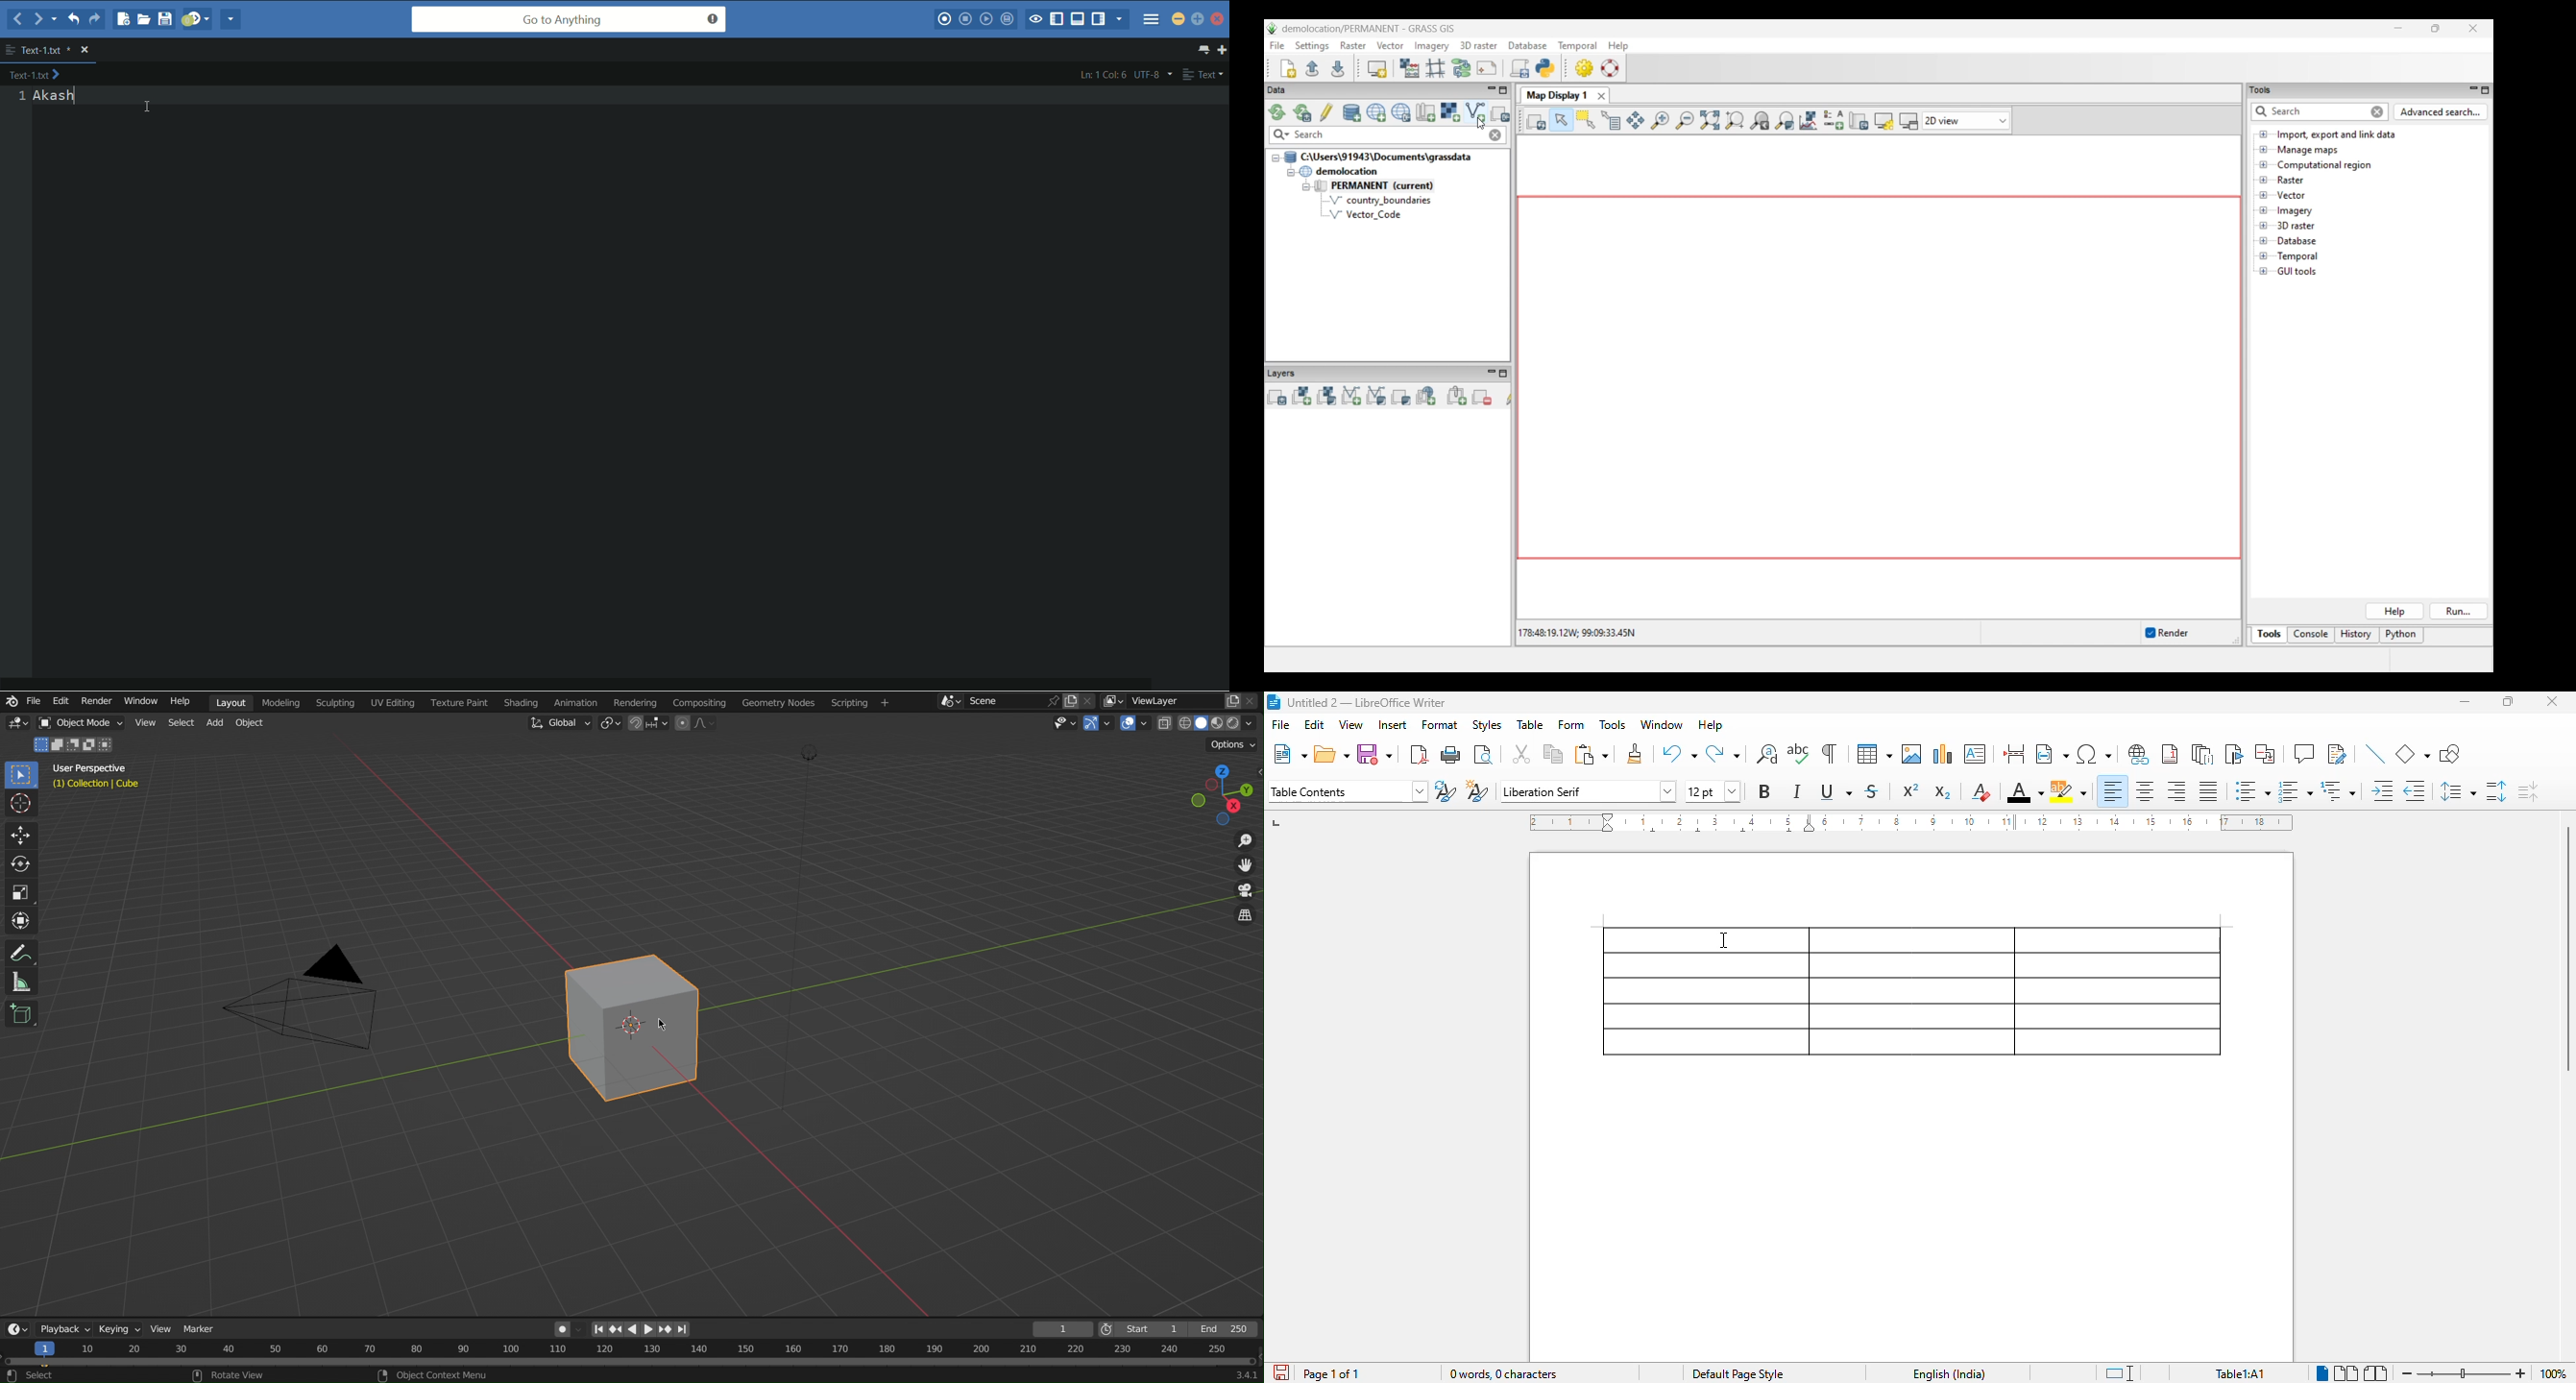  What do you see at coordinates (34, 74) in the screenshot?
I see `text-1 File` at bounding box center [34, 74].